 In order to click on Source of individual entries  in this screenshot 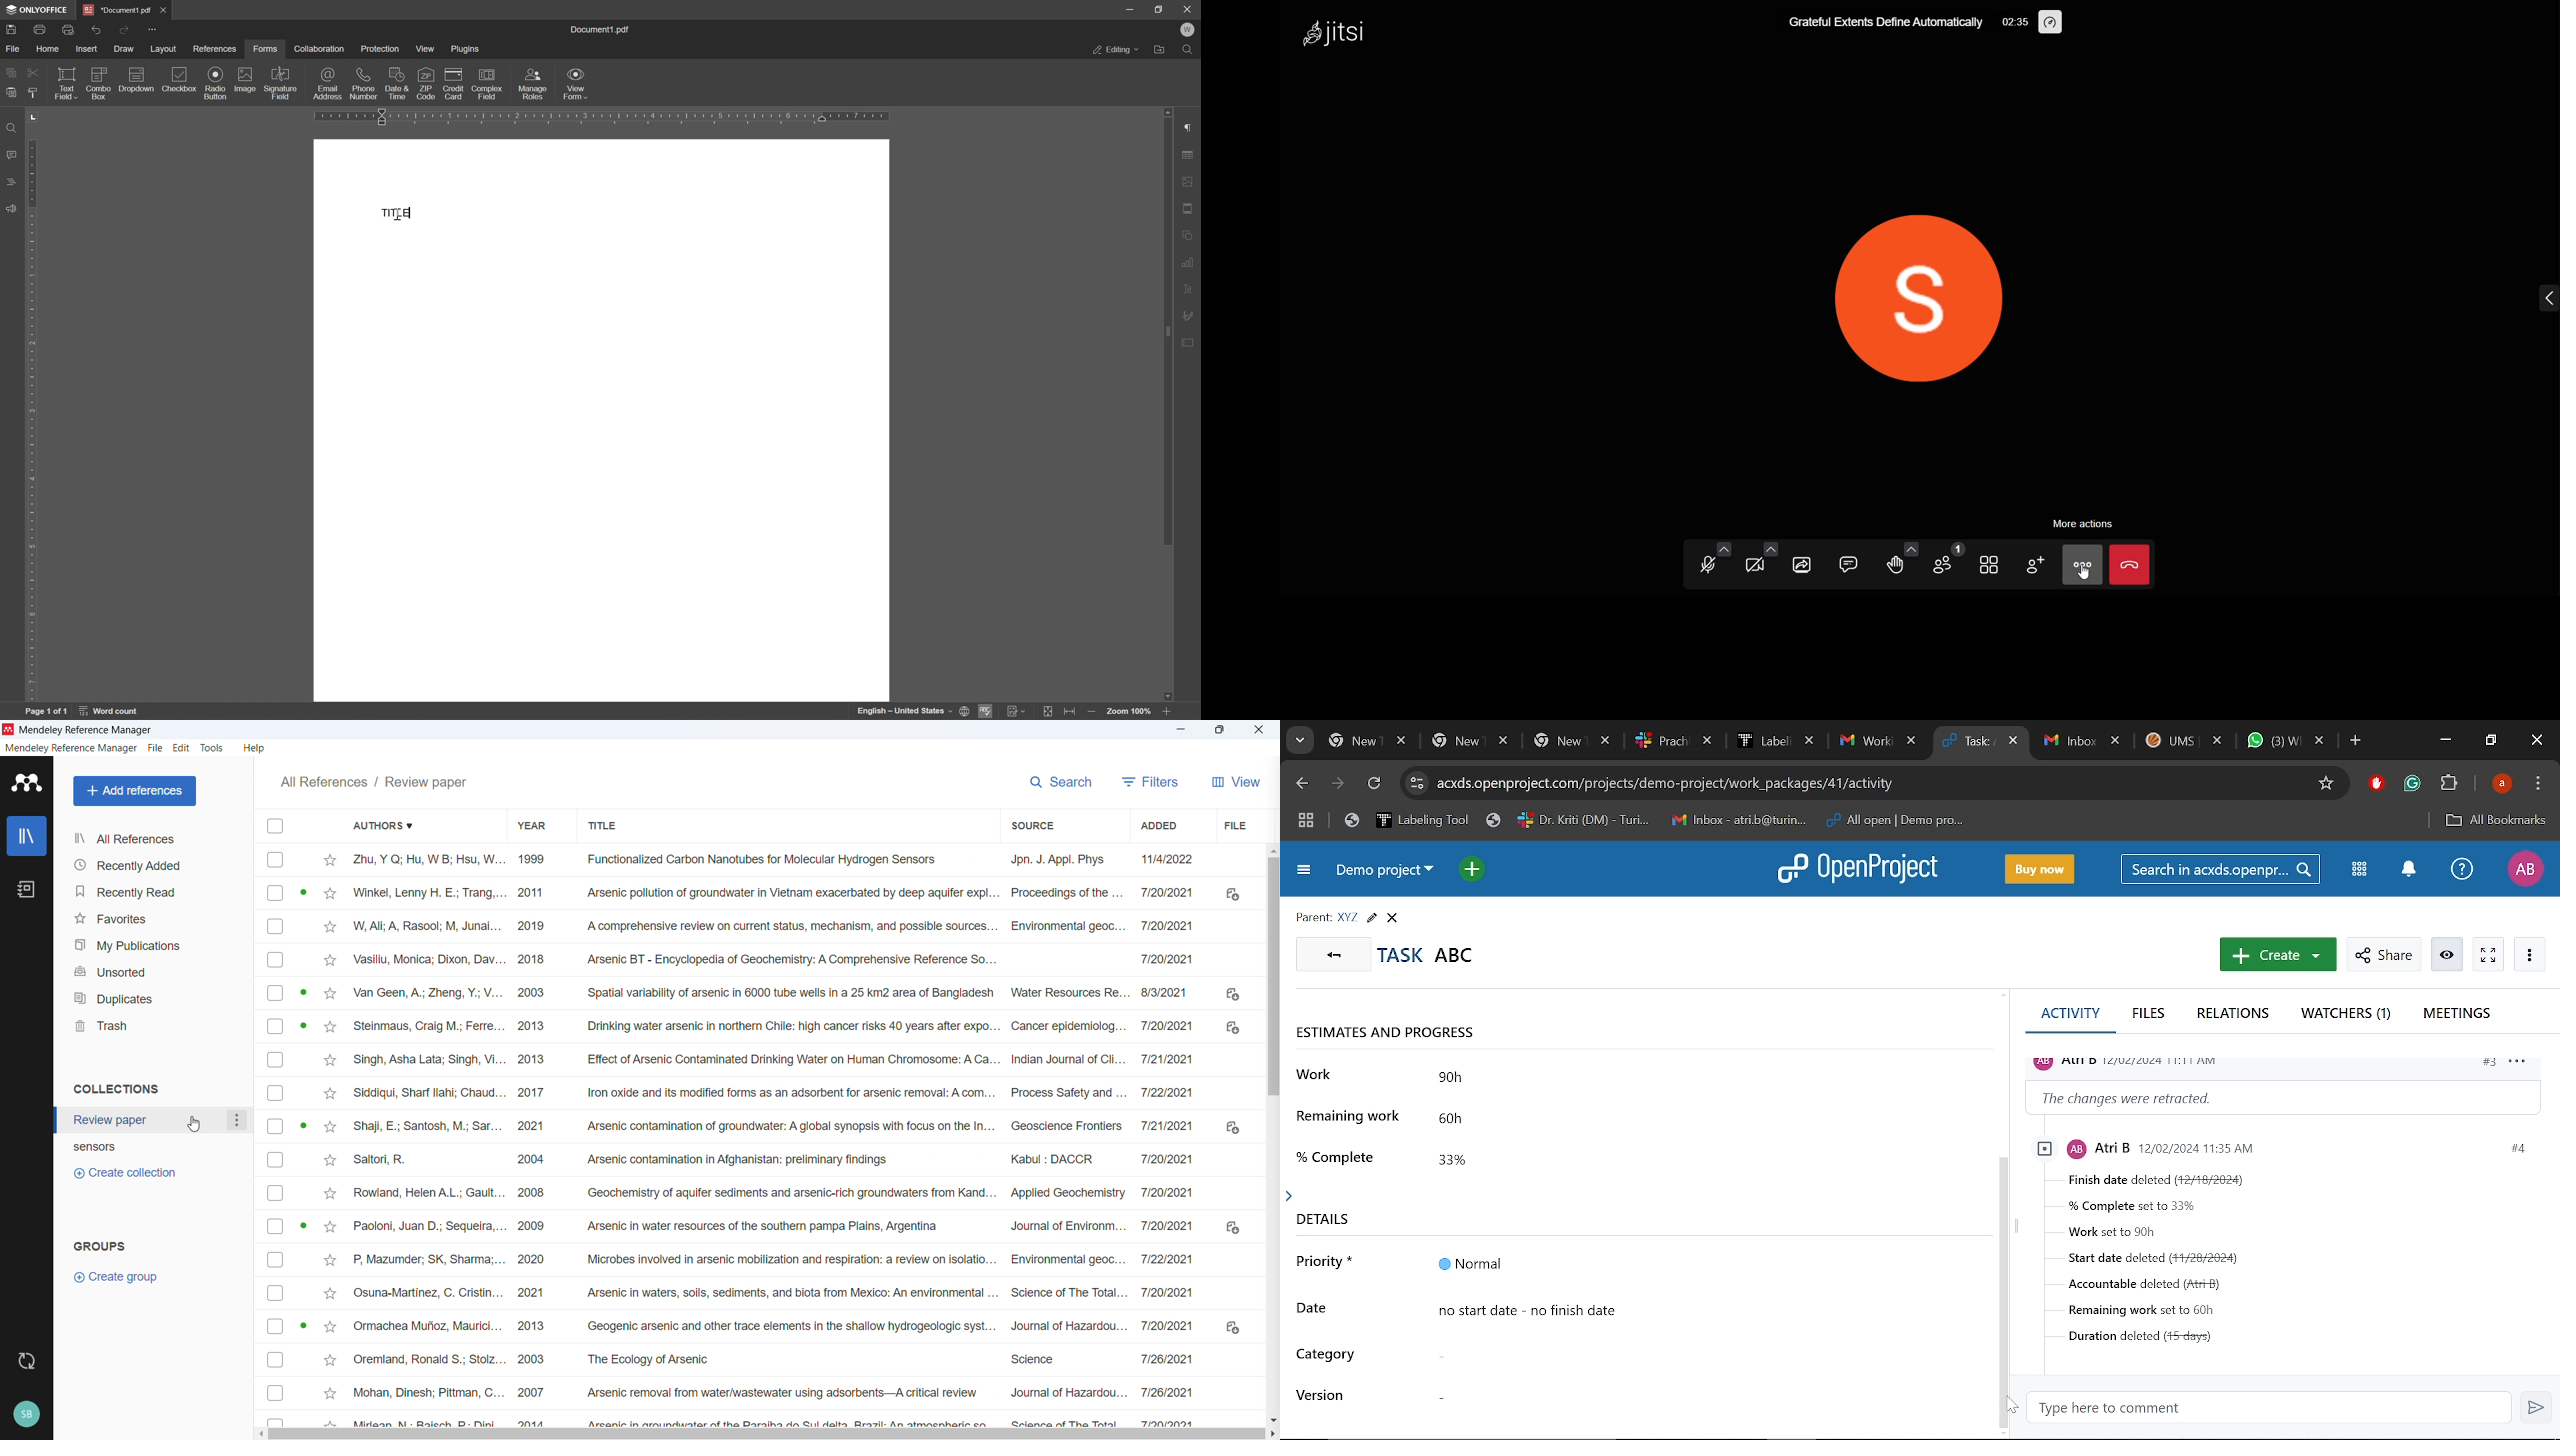, I will do `click(1067, 1137)`.